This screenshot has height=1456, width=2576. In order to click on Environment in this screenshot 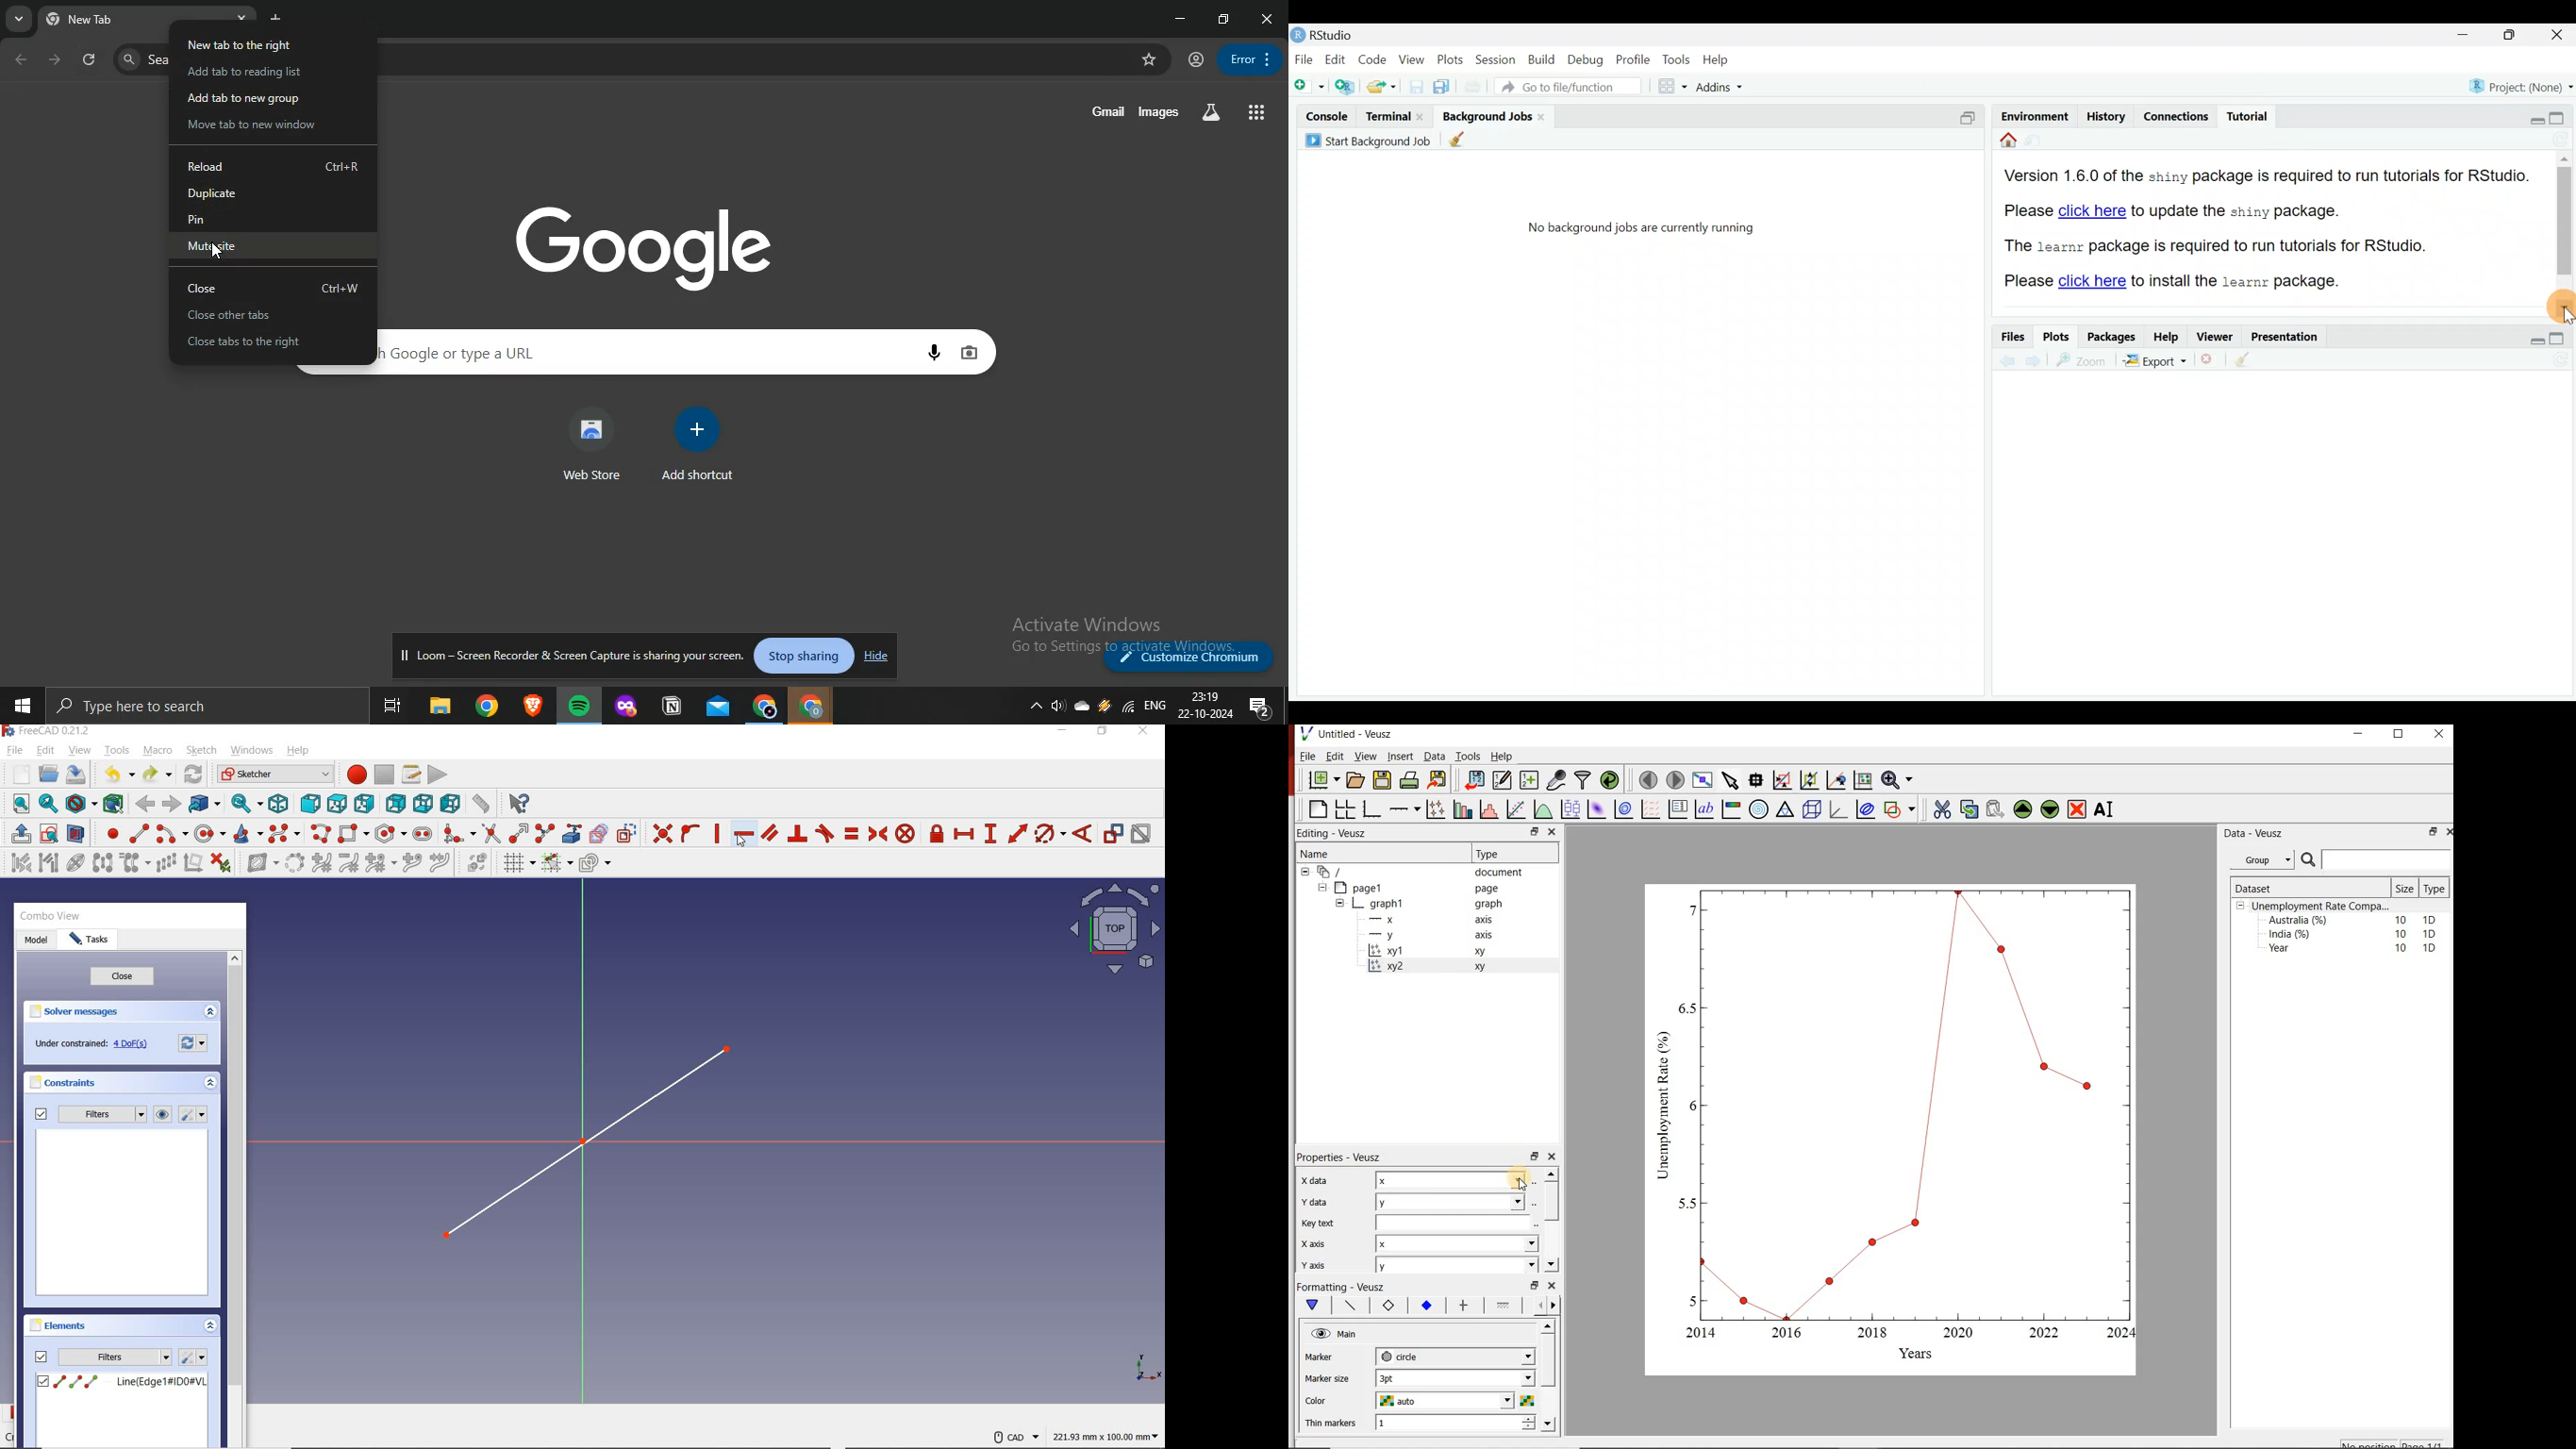, I will do `click(2032, 113)`.